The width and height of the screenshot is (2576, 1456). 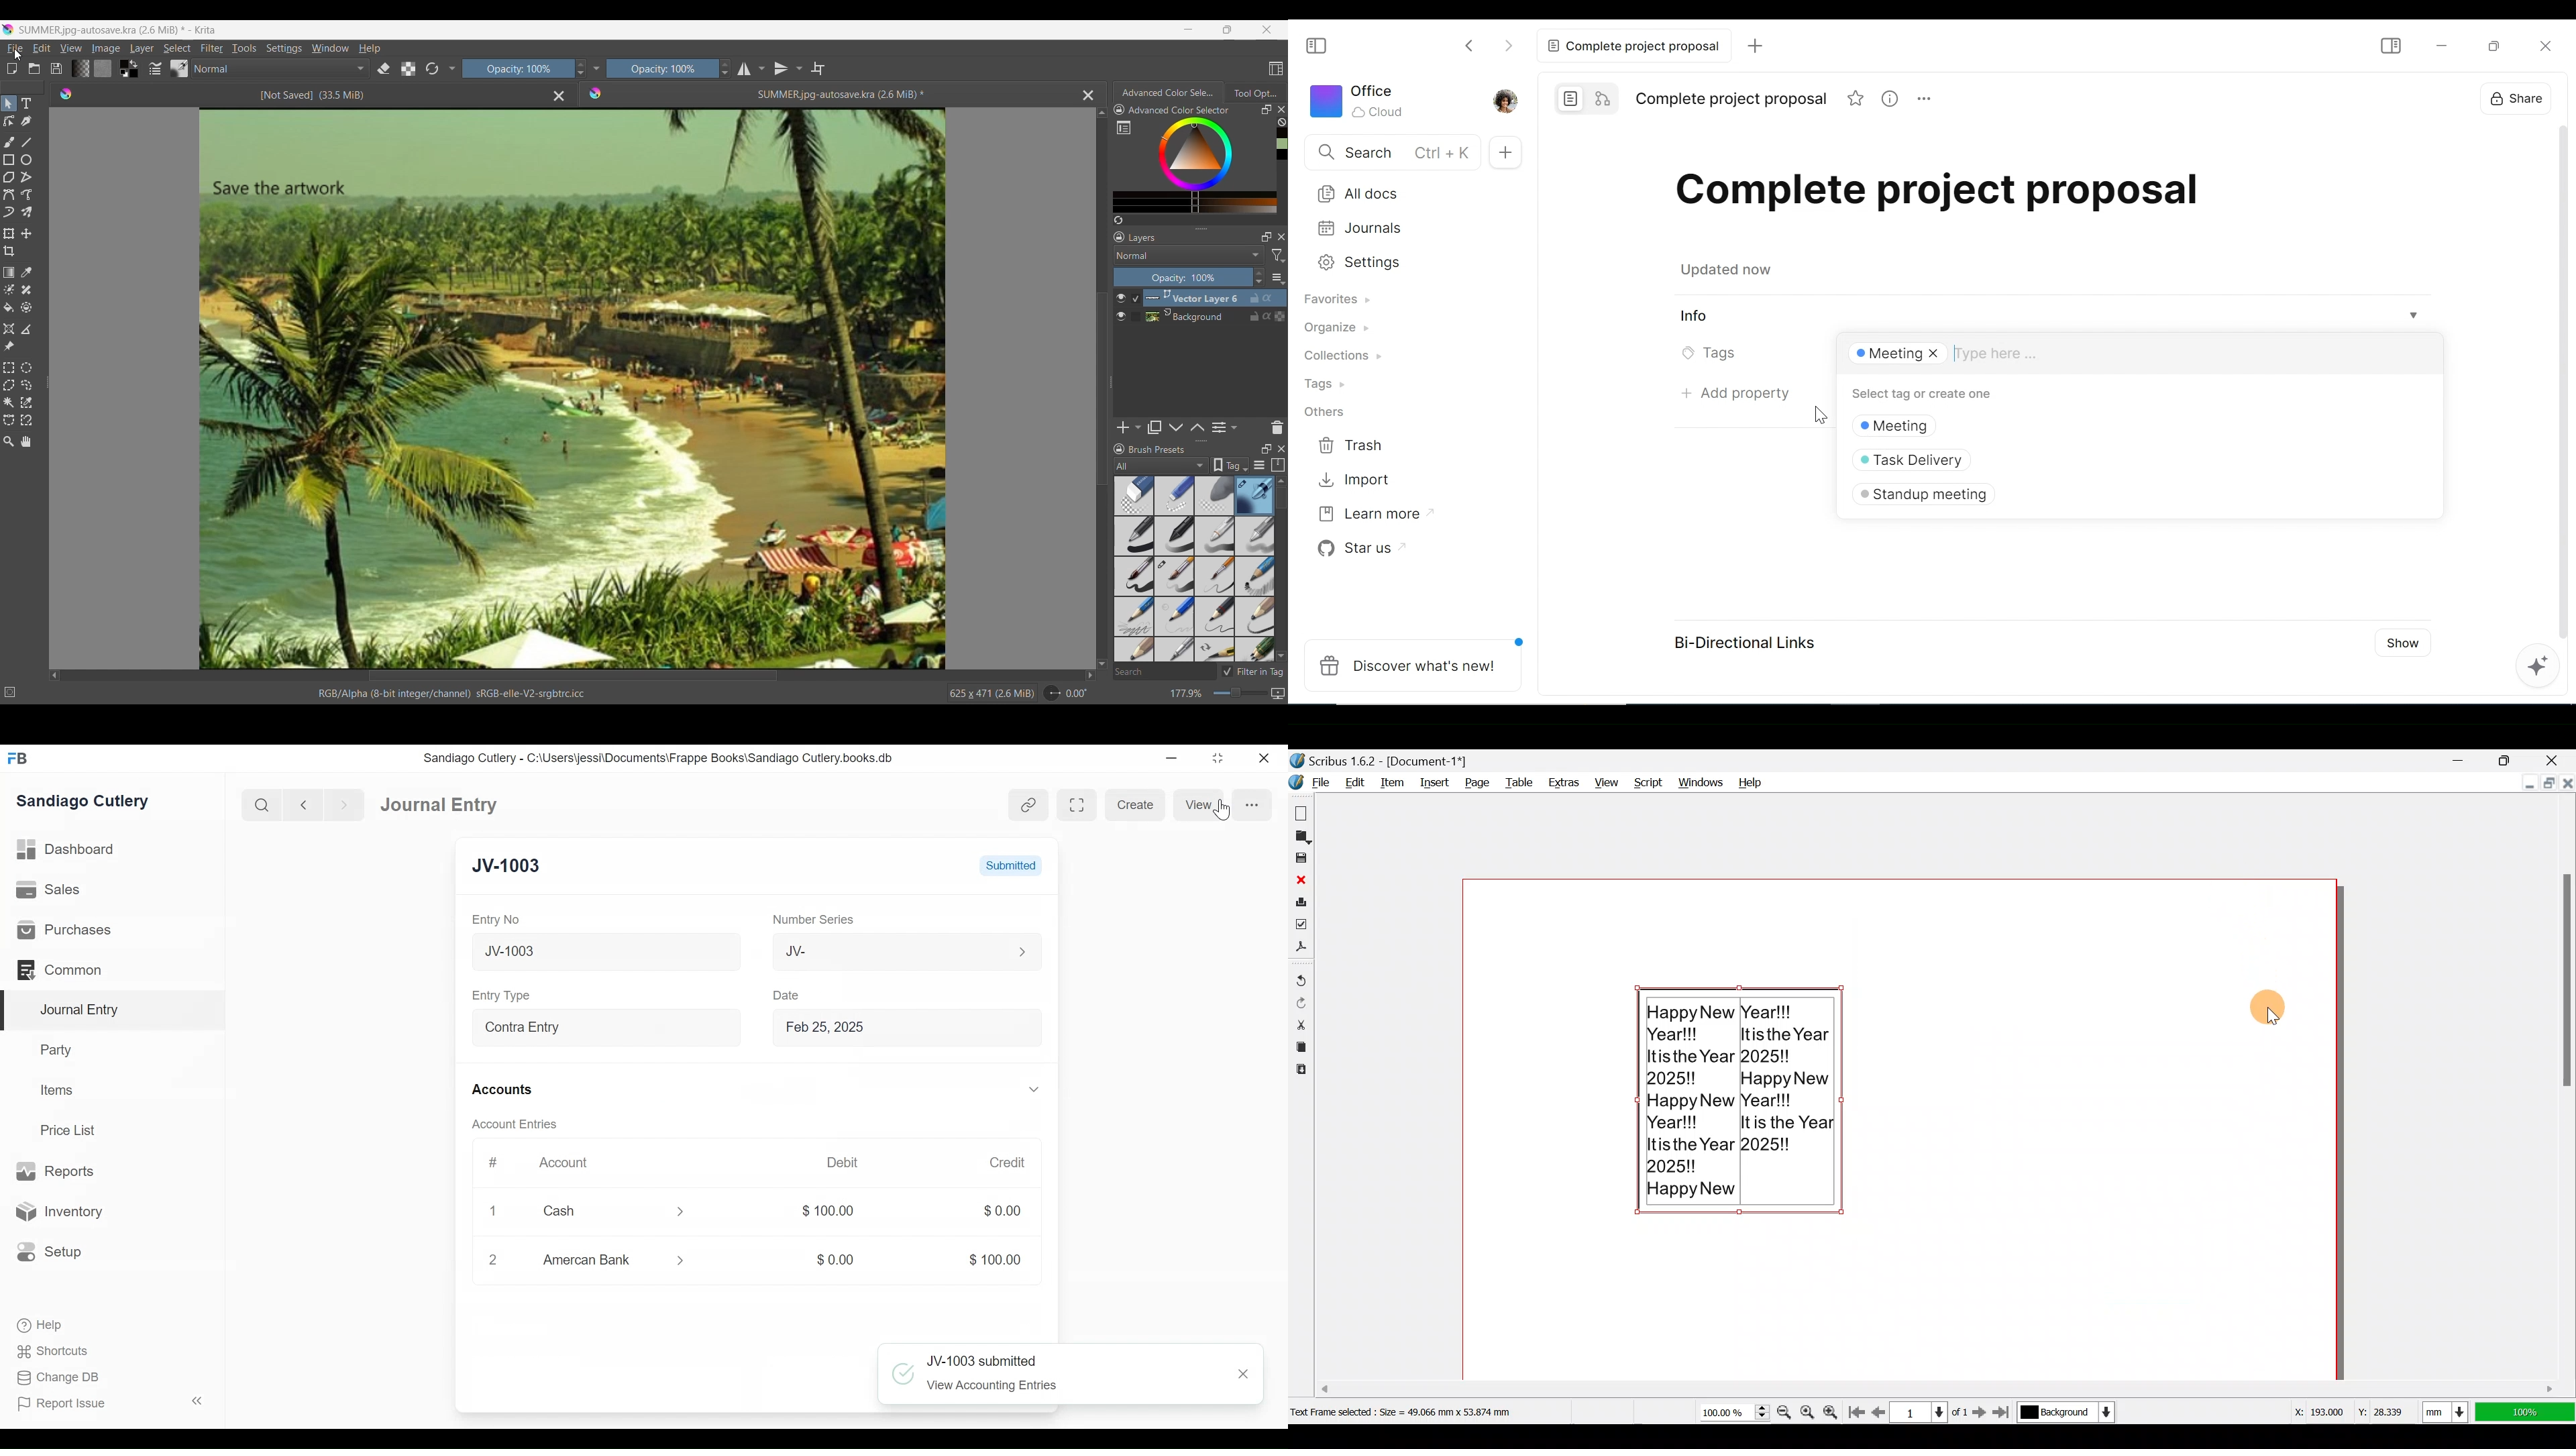 I want to click on Party, so click(x=54, y=1050).